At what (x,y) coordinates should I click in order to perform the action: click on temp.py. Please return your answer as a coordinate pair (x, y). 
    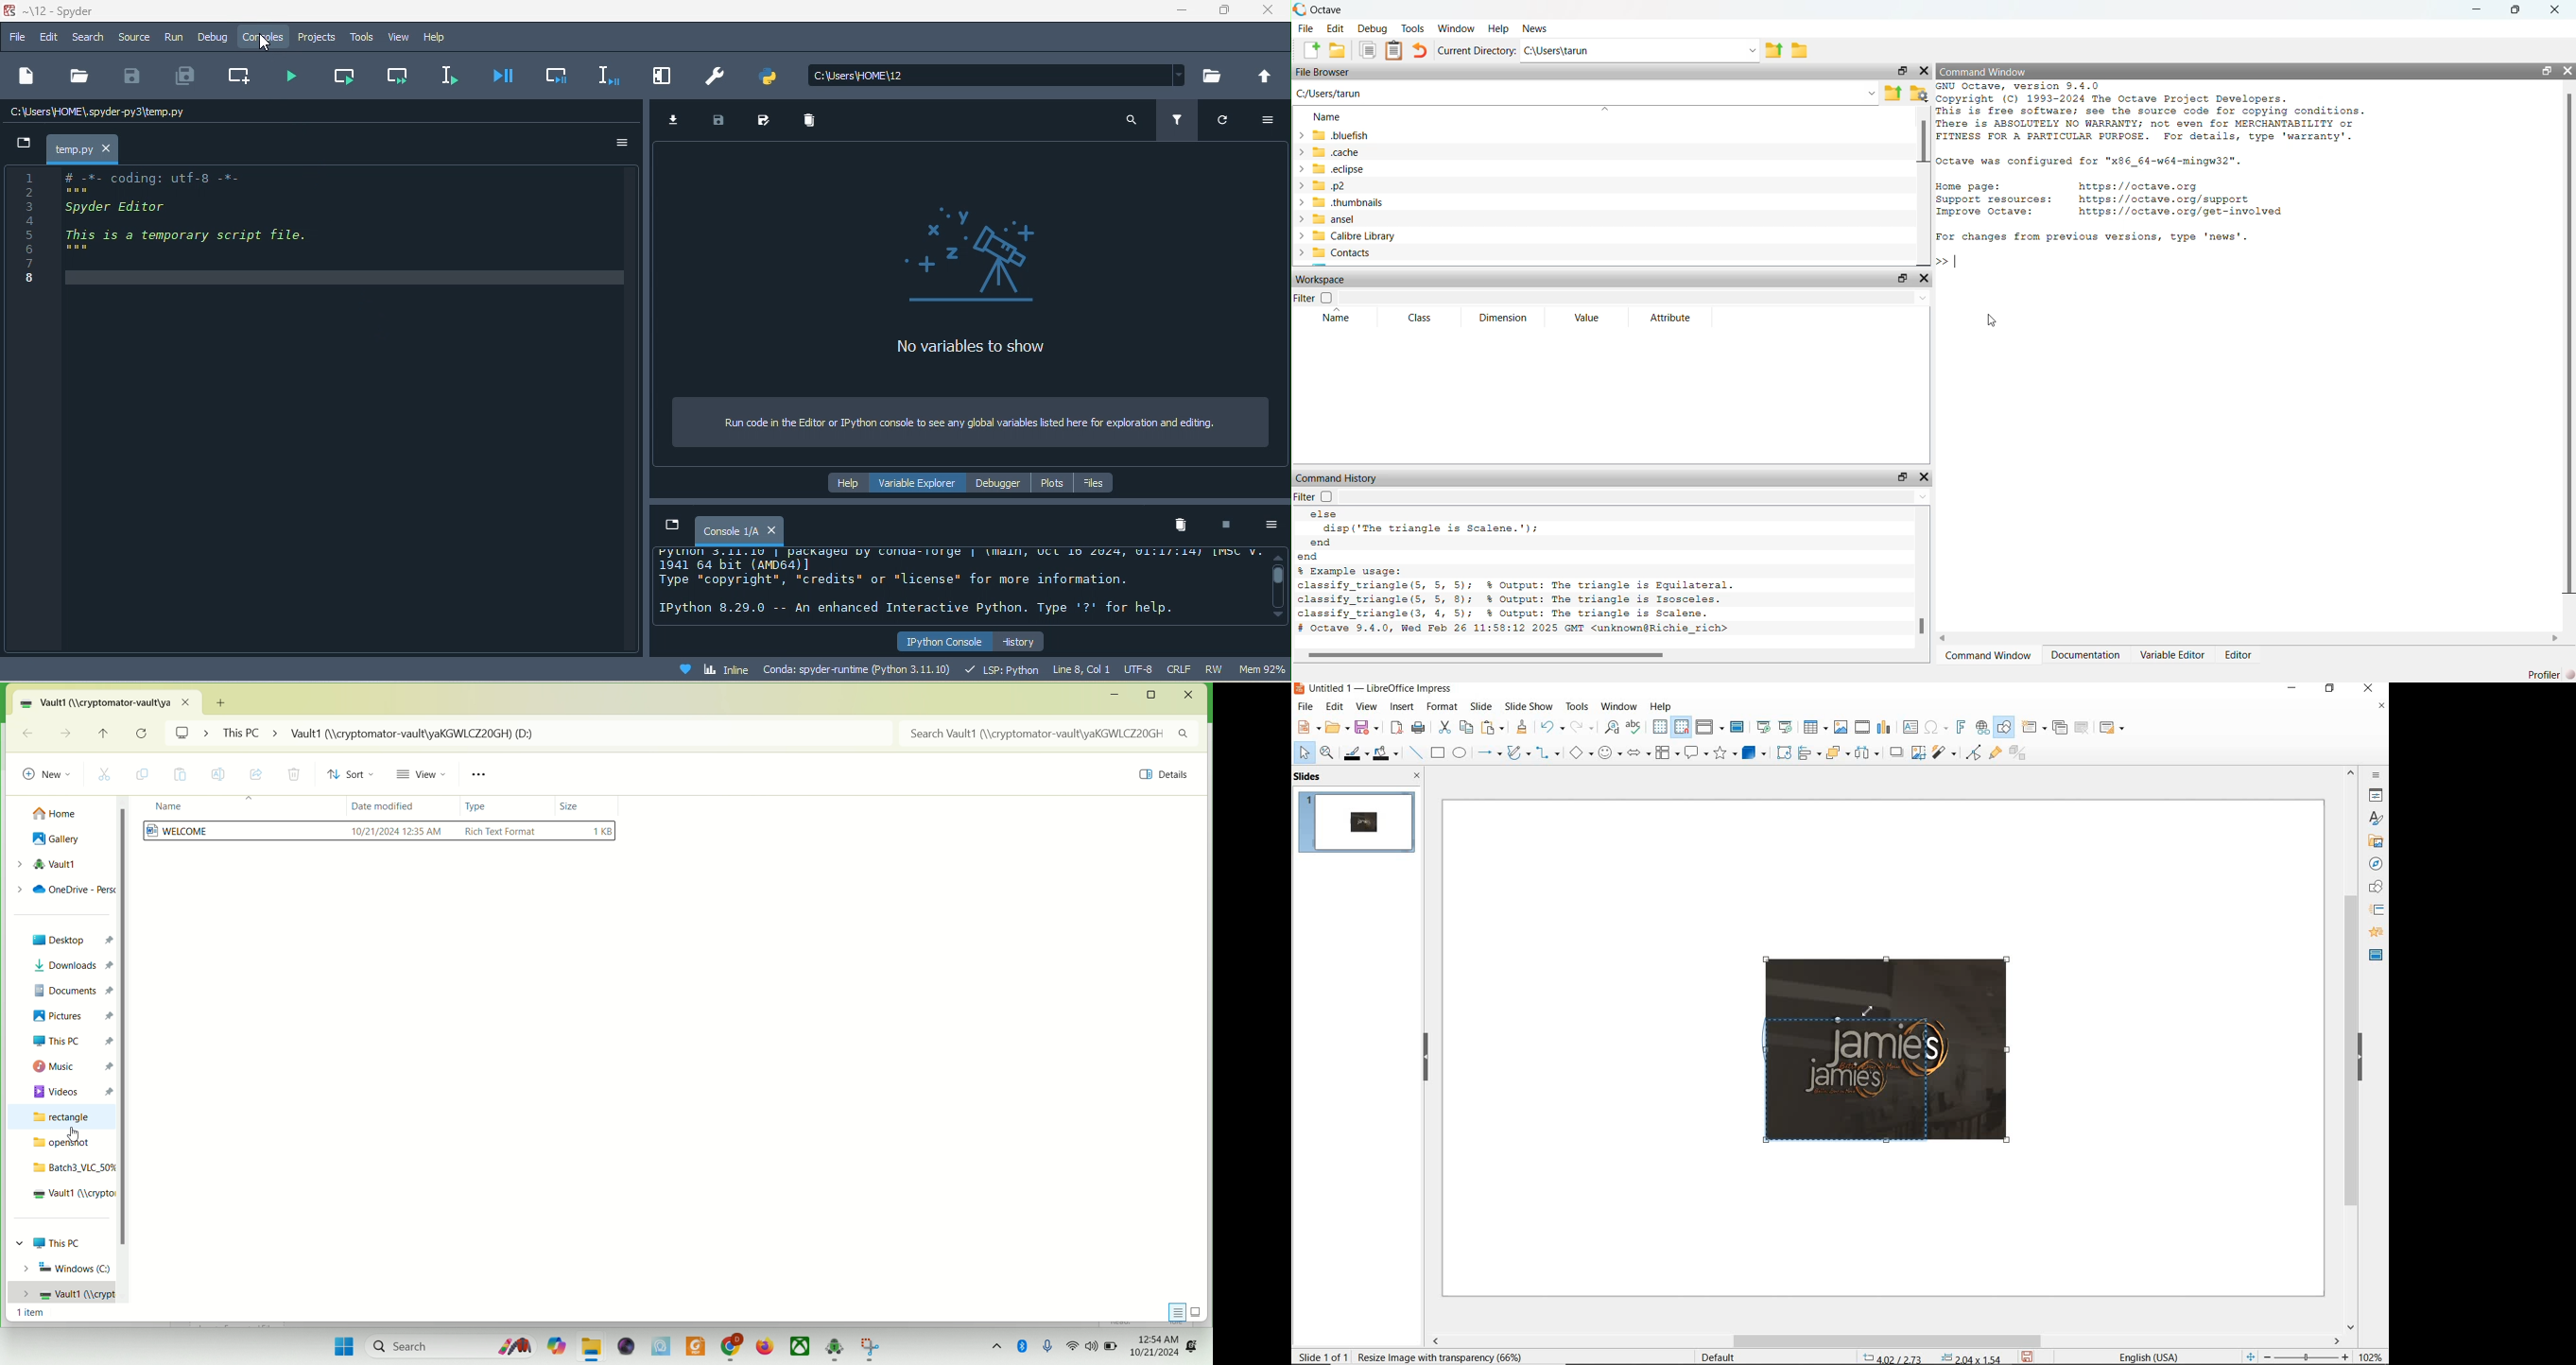
    Looking at the image, I should click on (83, 149).